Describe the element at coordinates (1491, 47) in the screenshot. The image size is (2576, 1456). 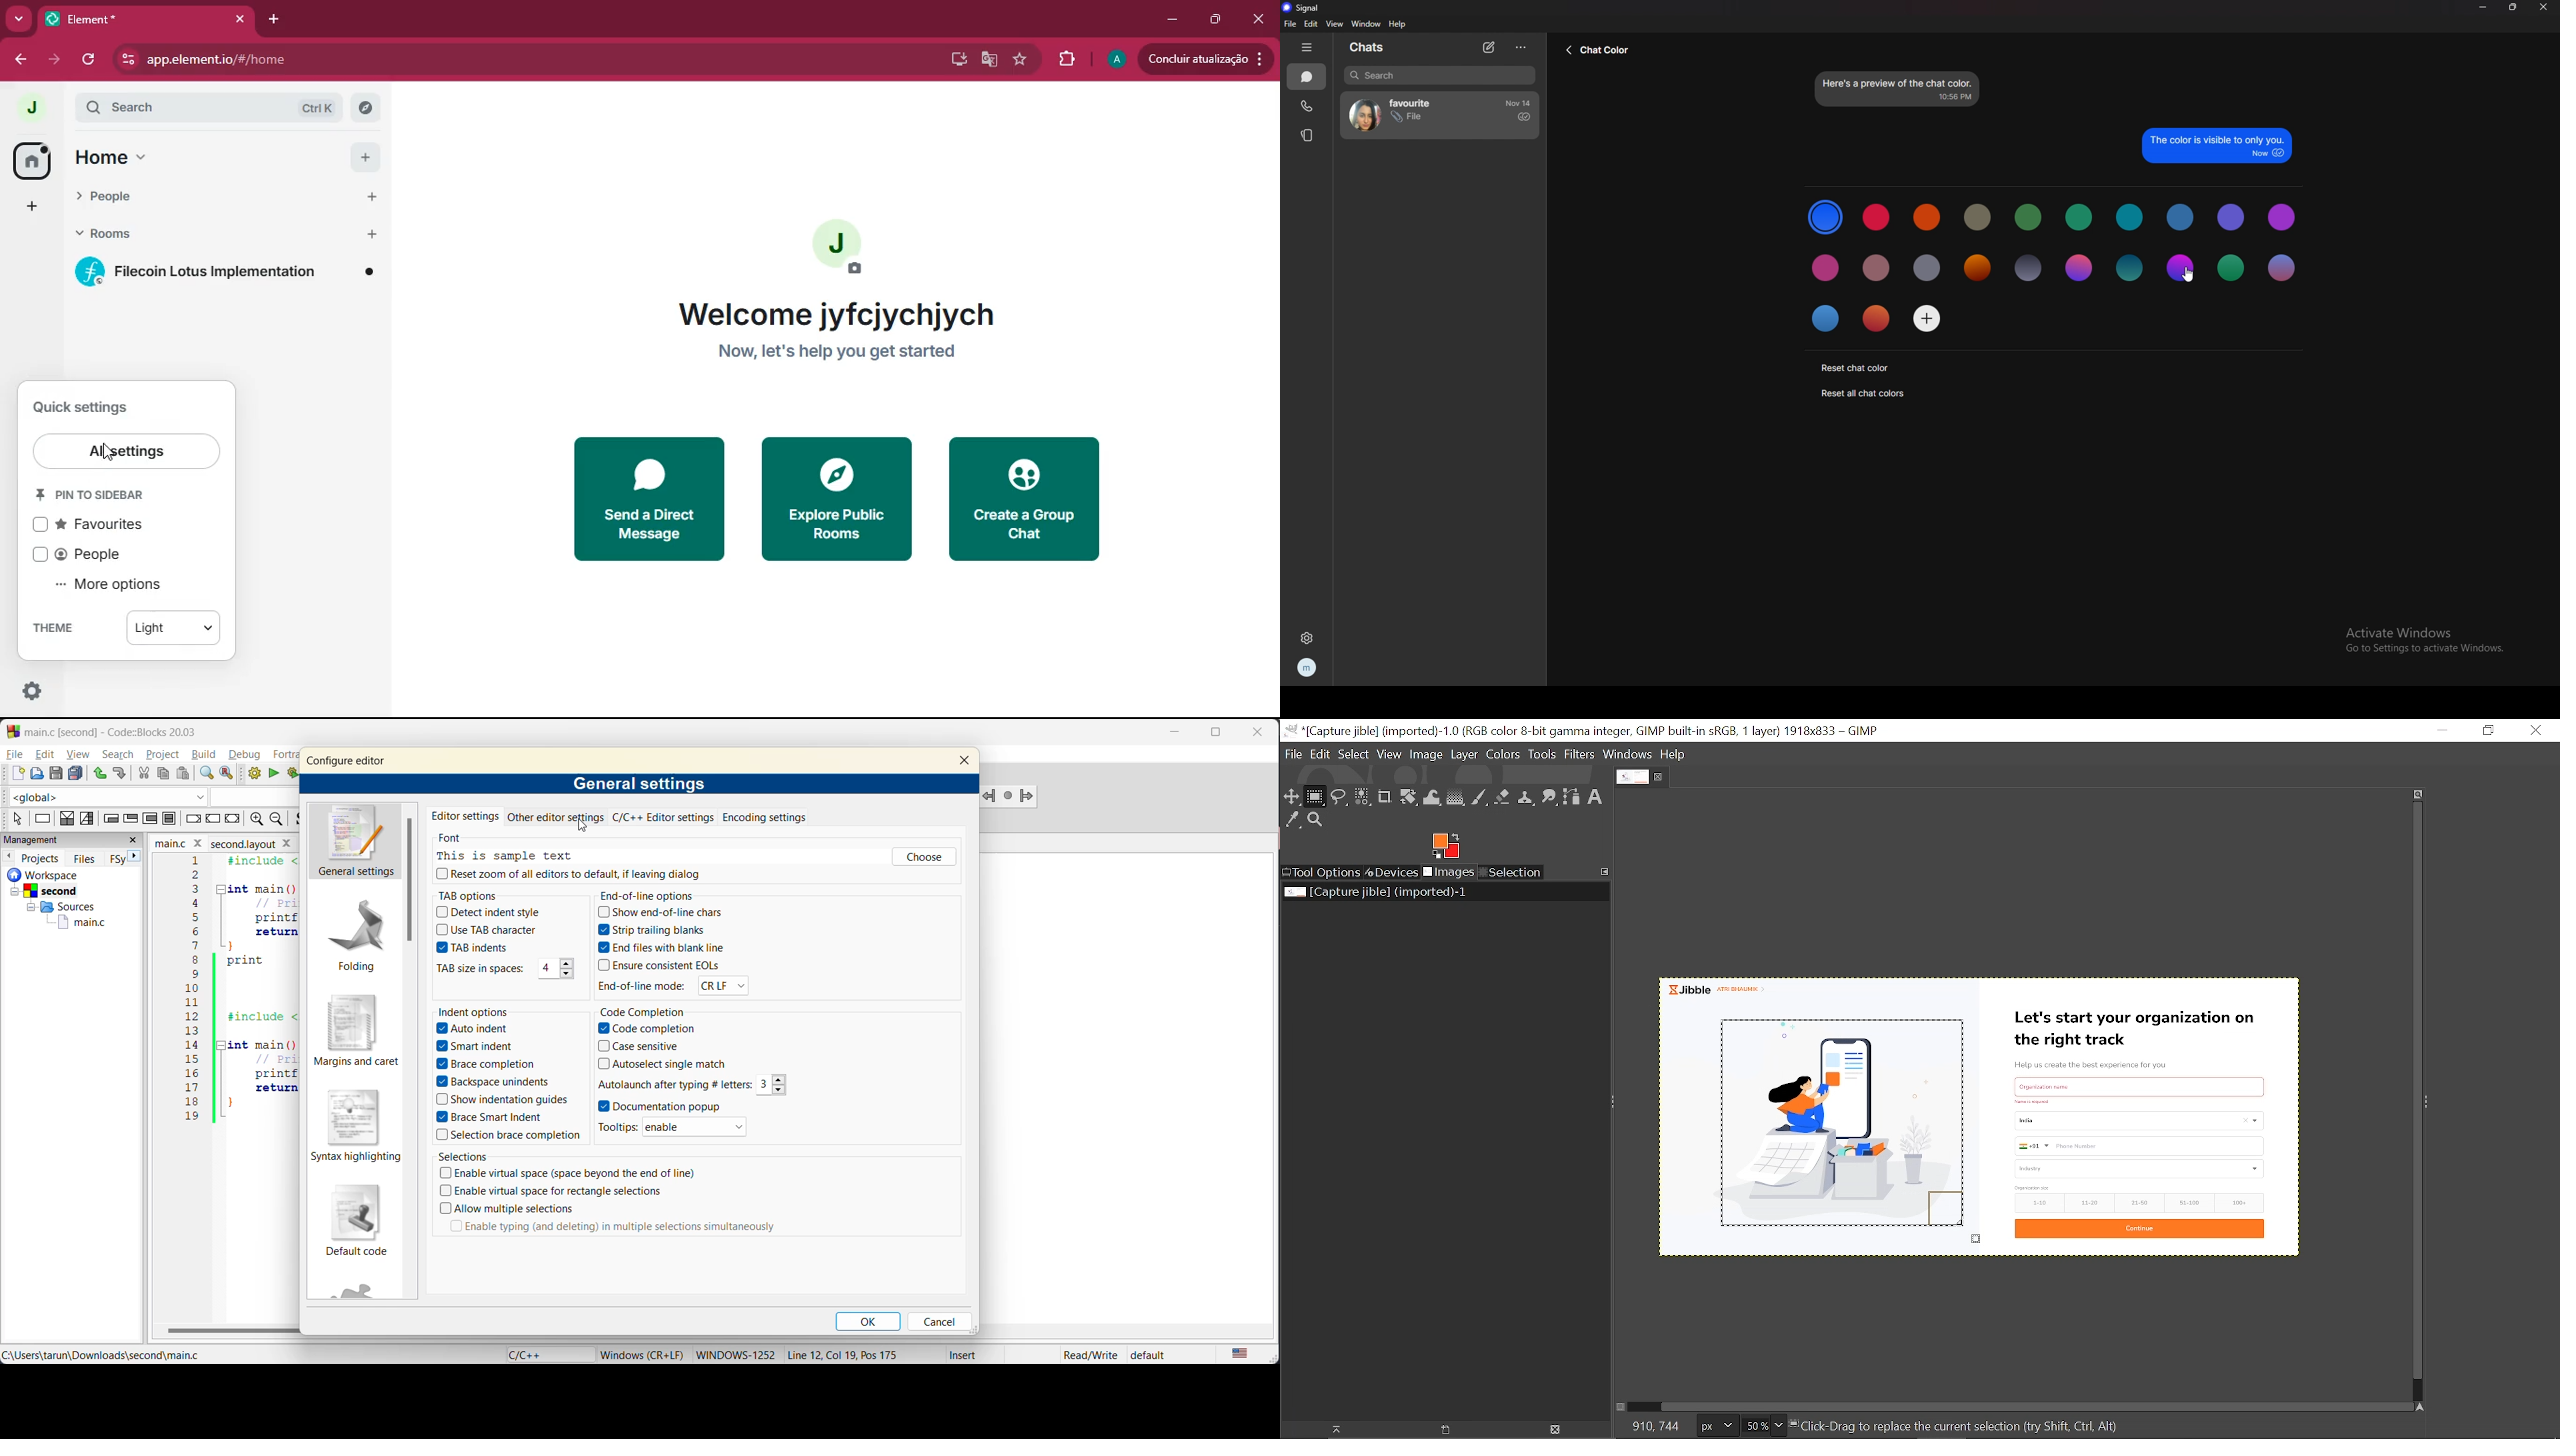
I see `new chat` at that location.